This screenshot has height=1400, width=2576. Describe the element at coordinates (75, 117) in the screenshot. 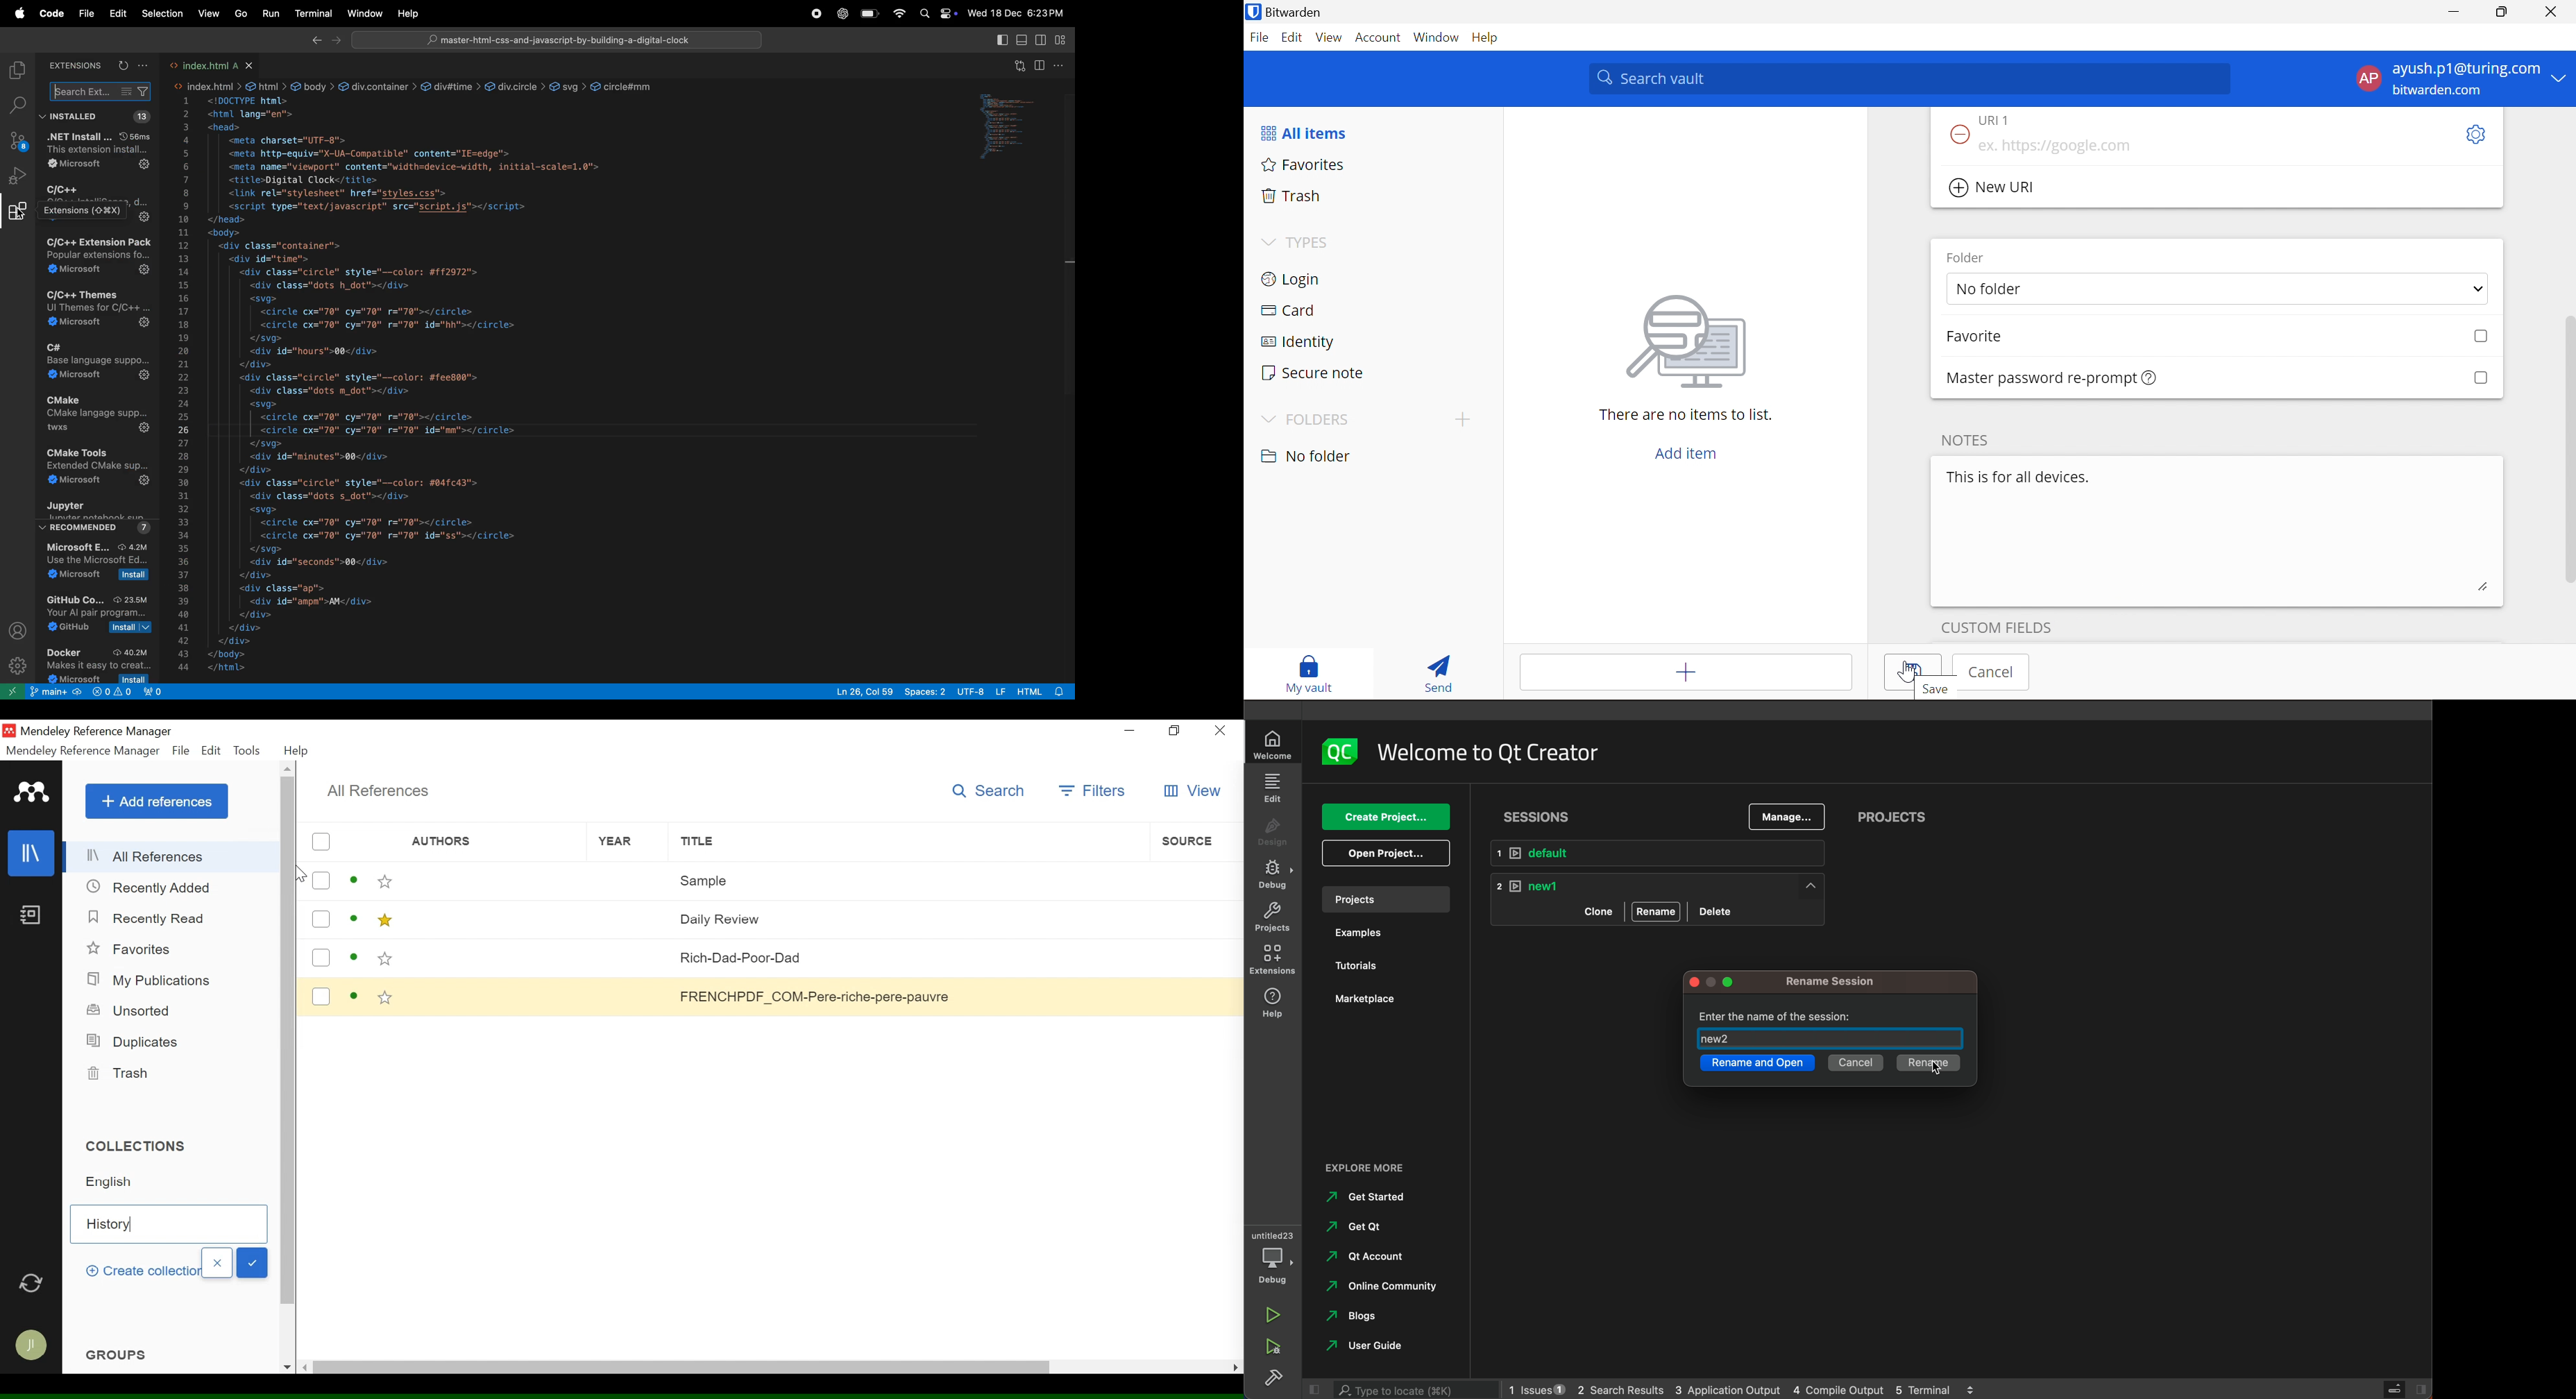

I see `installed` at that location.